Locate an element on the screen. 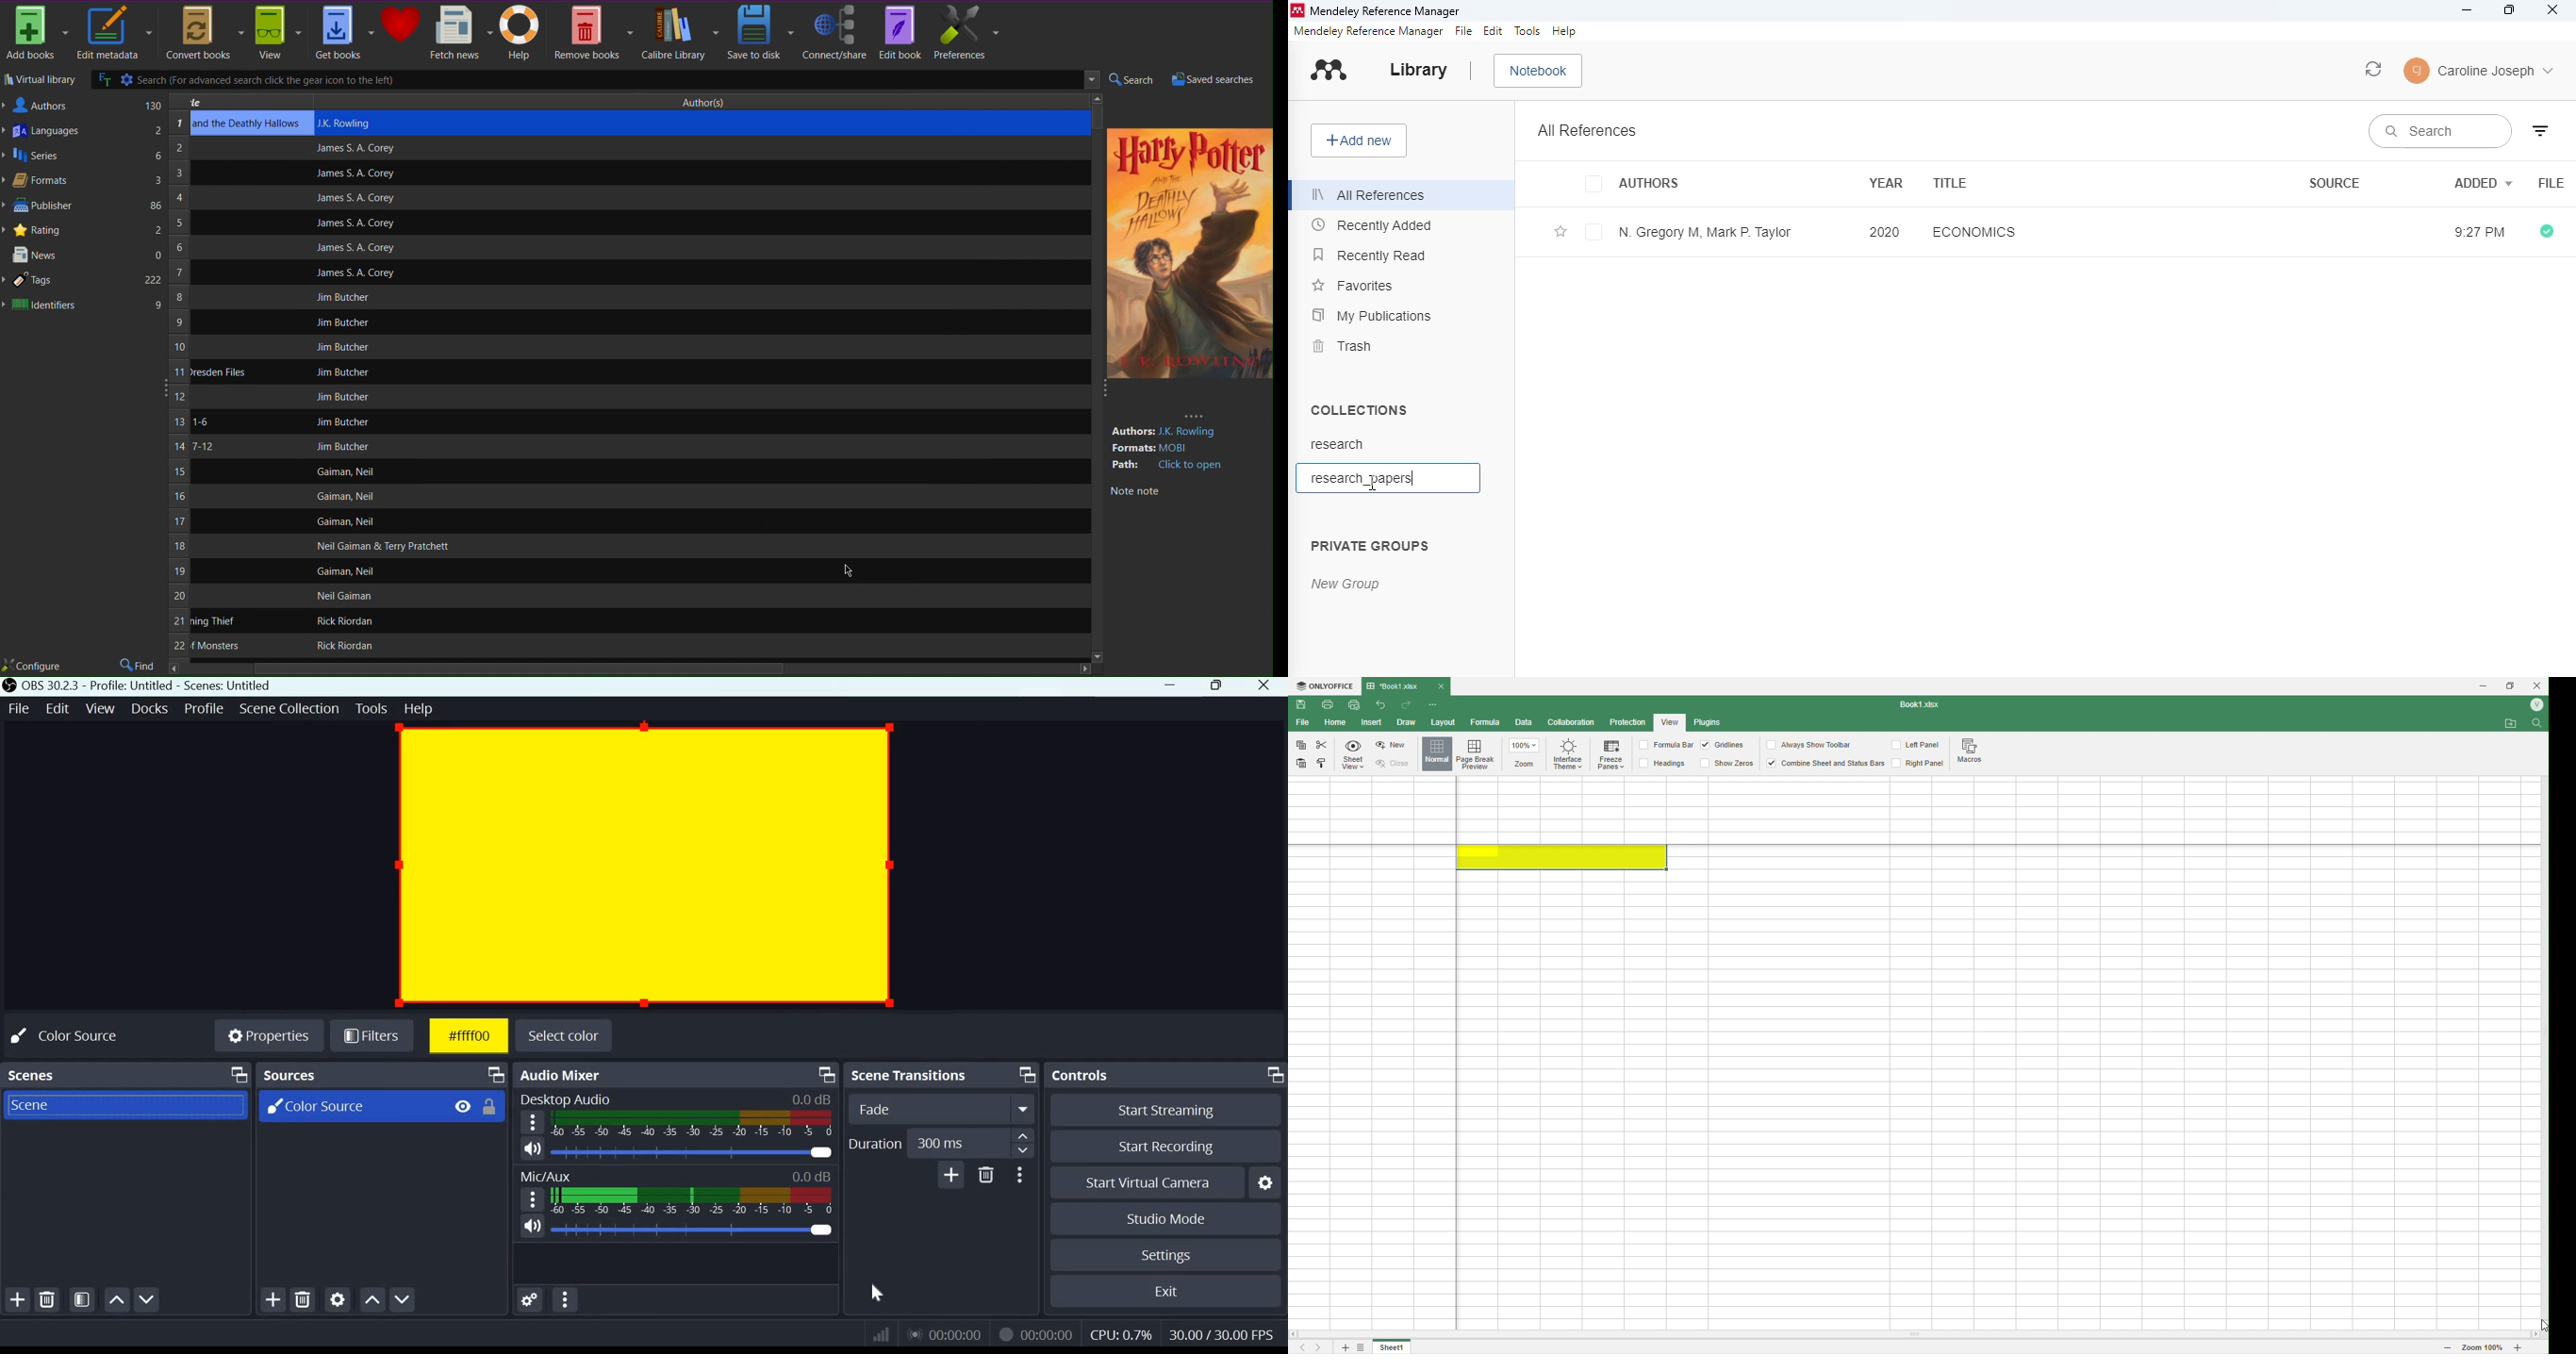 The image size is (2576, 1372). private groups is located at coordinates (1370, 547).